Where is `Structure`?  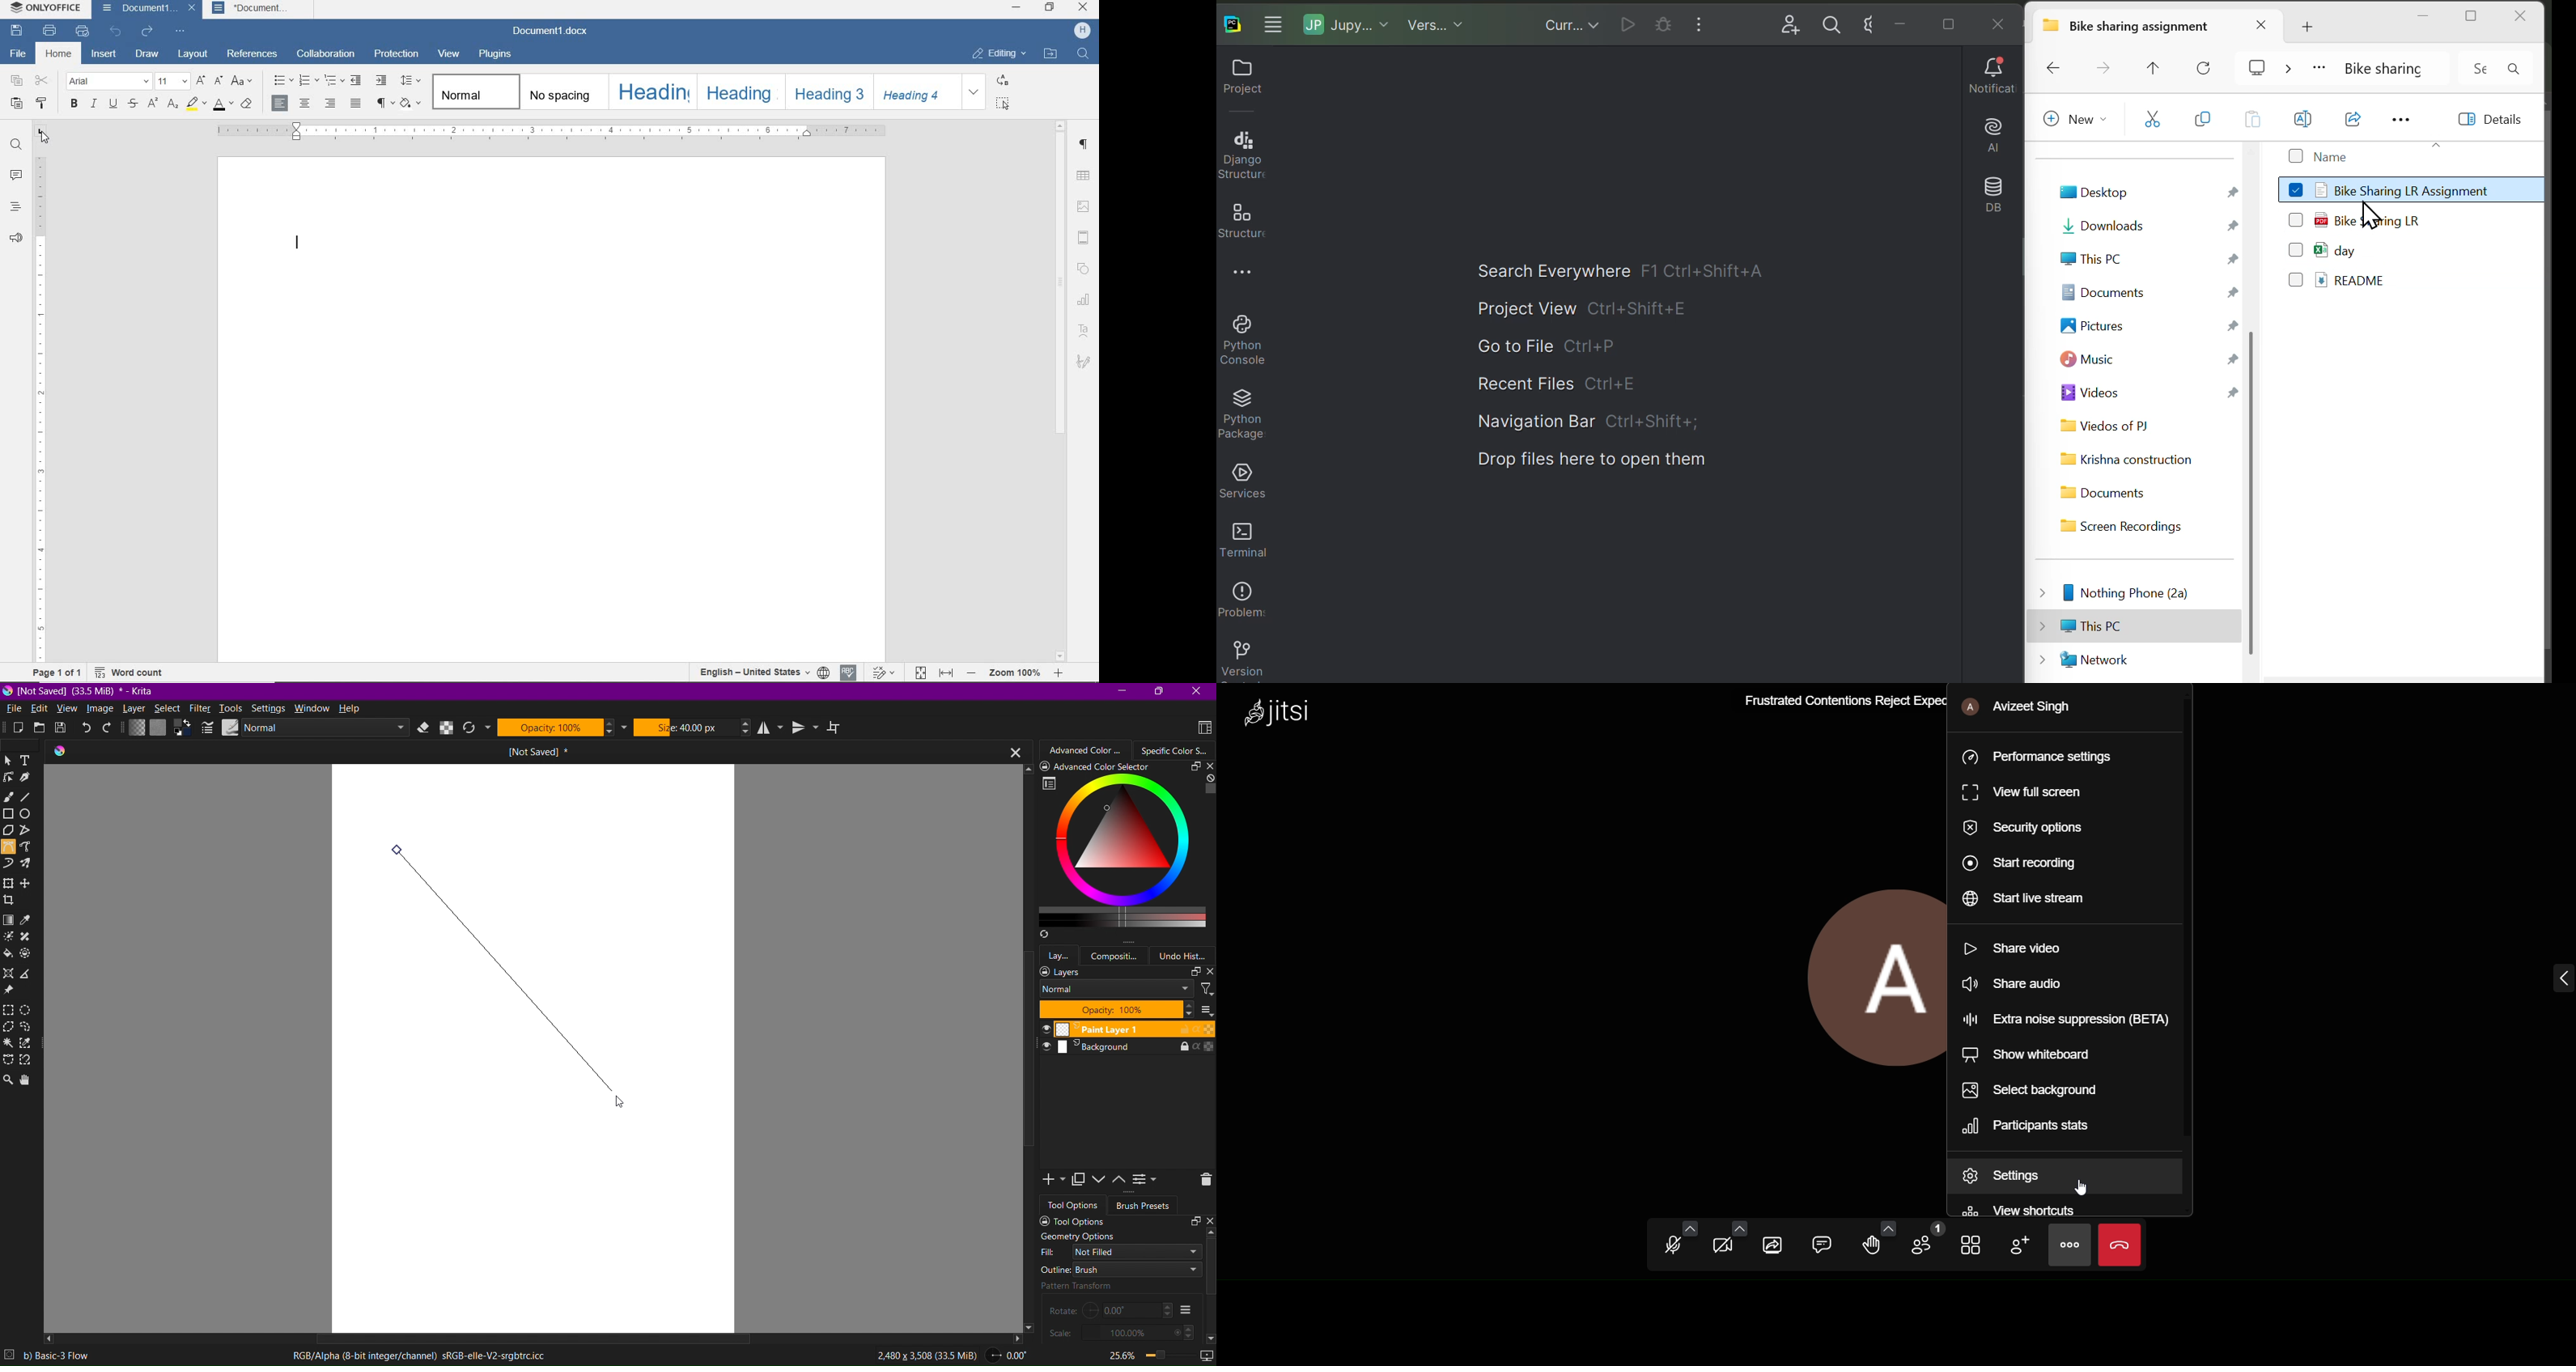 Structure is located at coordinates (1246, 223).